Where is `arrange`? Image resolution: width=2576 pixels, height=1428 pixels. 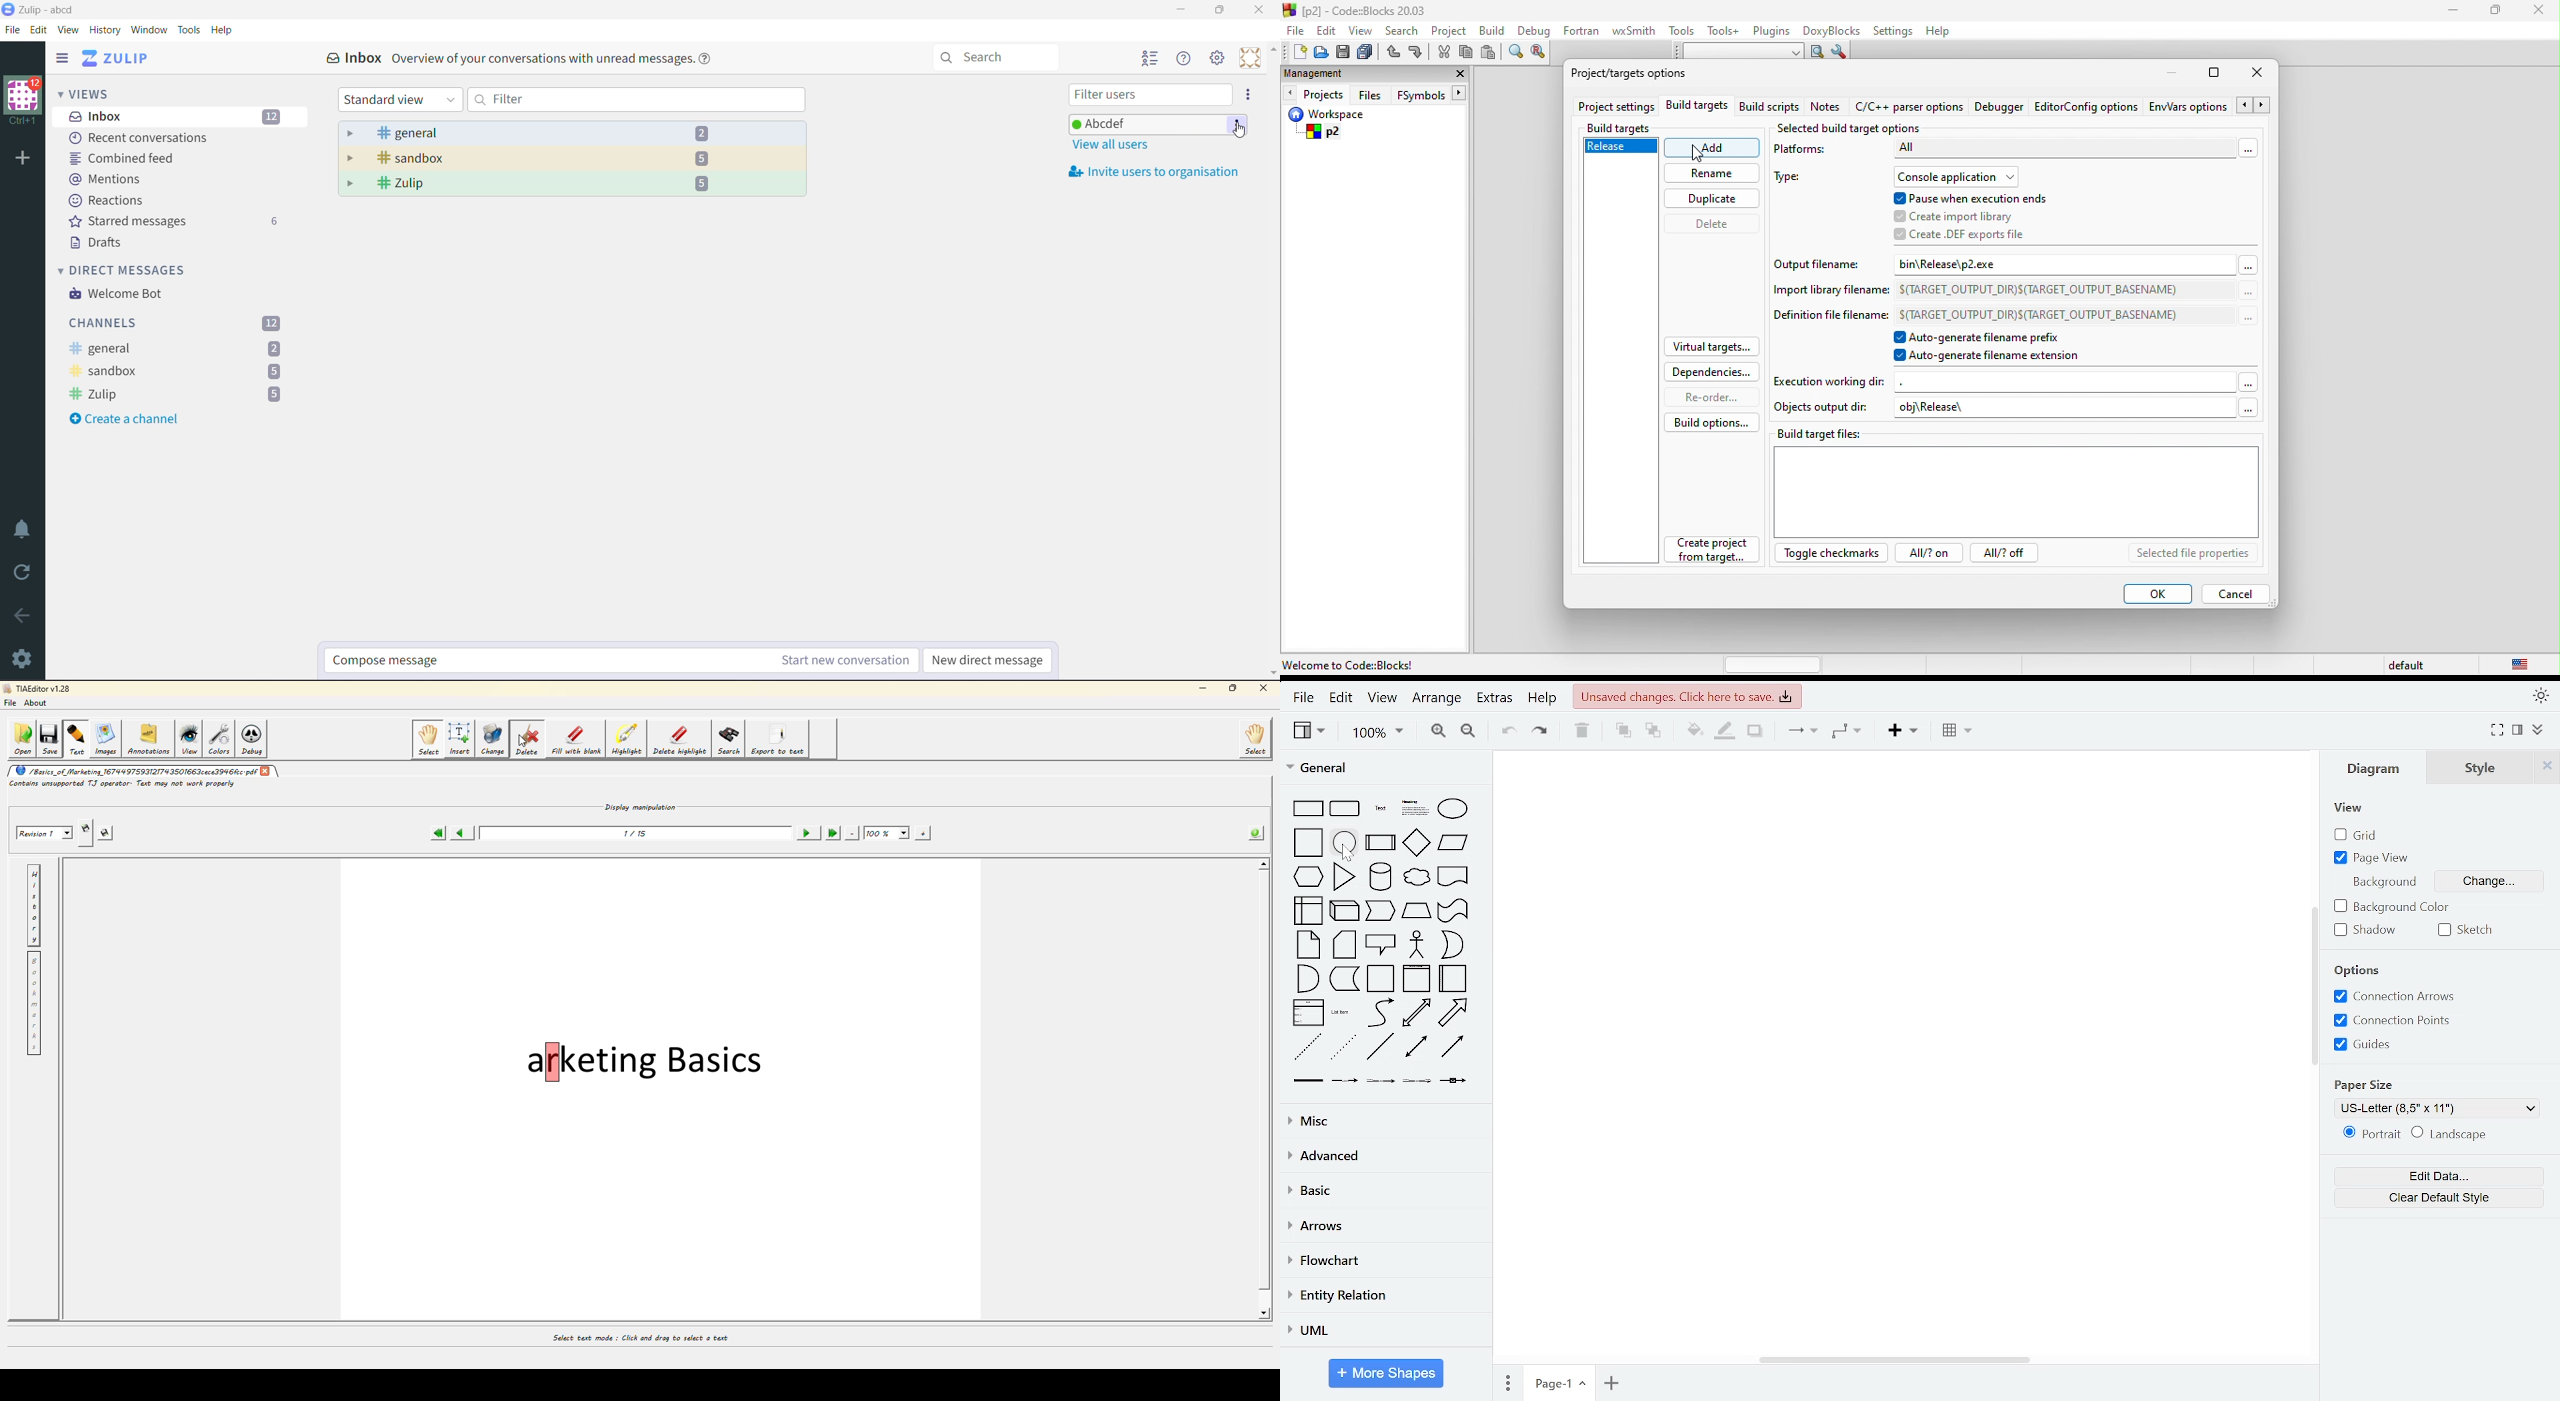
arrange is located at coordinates (1436, 701).